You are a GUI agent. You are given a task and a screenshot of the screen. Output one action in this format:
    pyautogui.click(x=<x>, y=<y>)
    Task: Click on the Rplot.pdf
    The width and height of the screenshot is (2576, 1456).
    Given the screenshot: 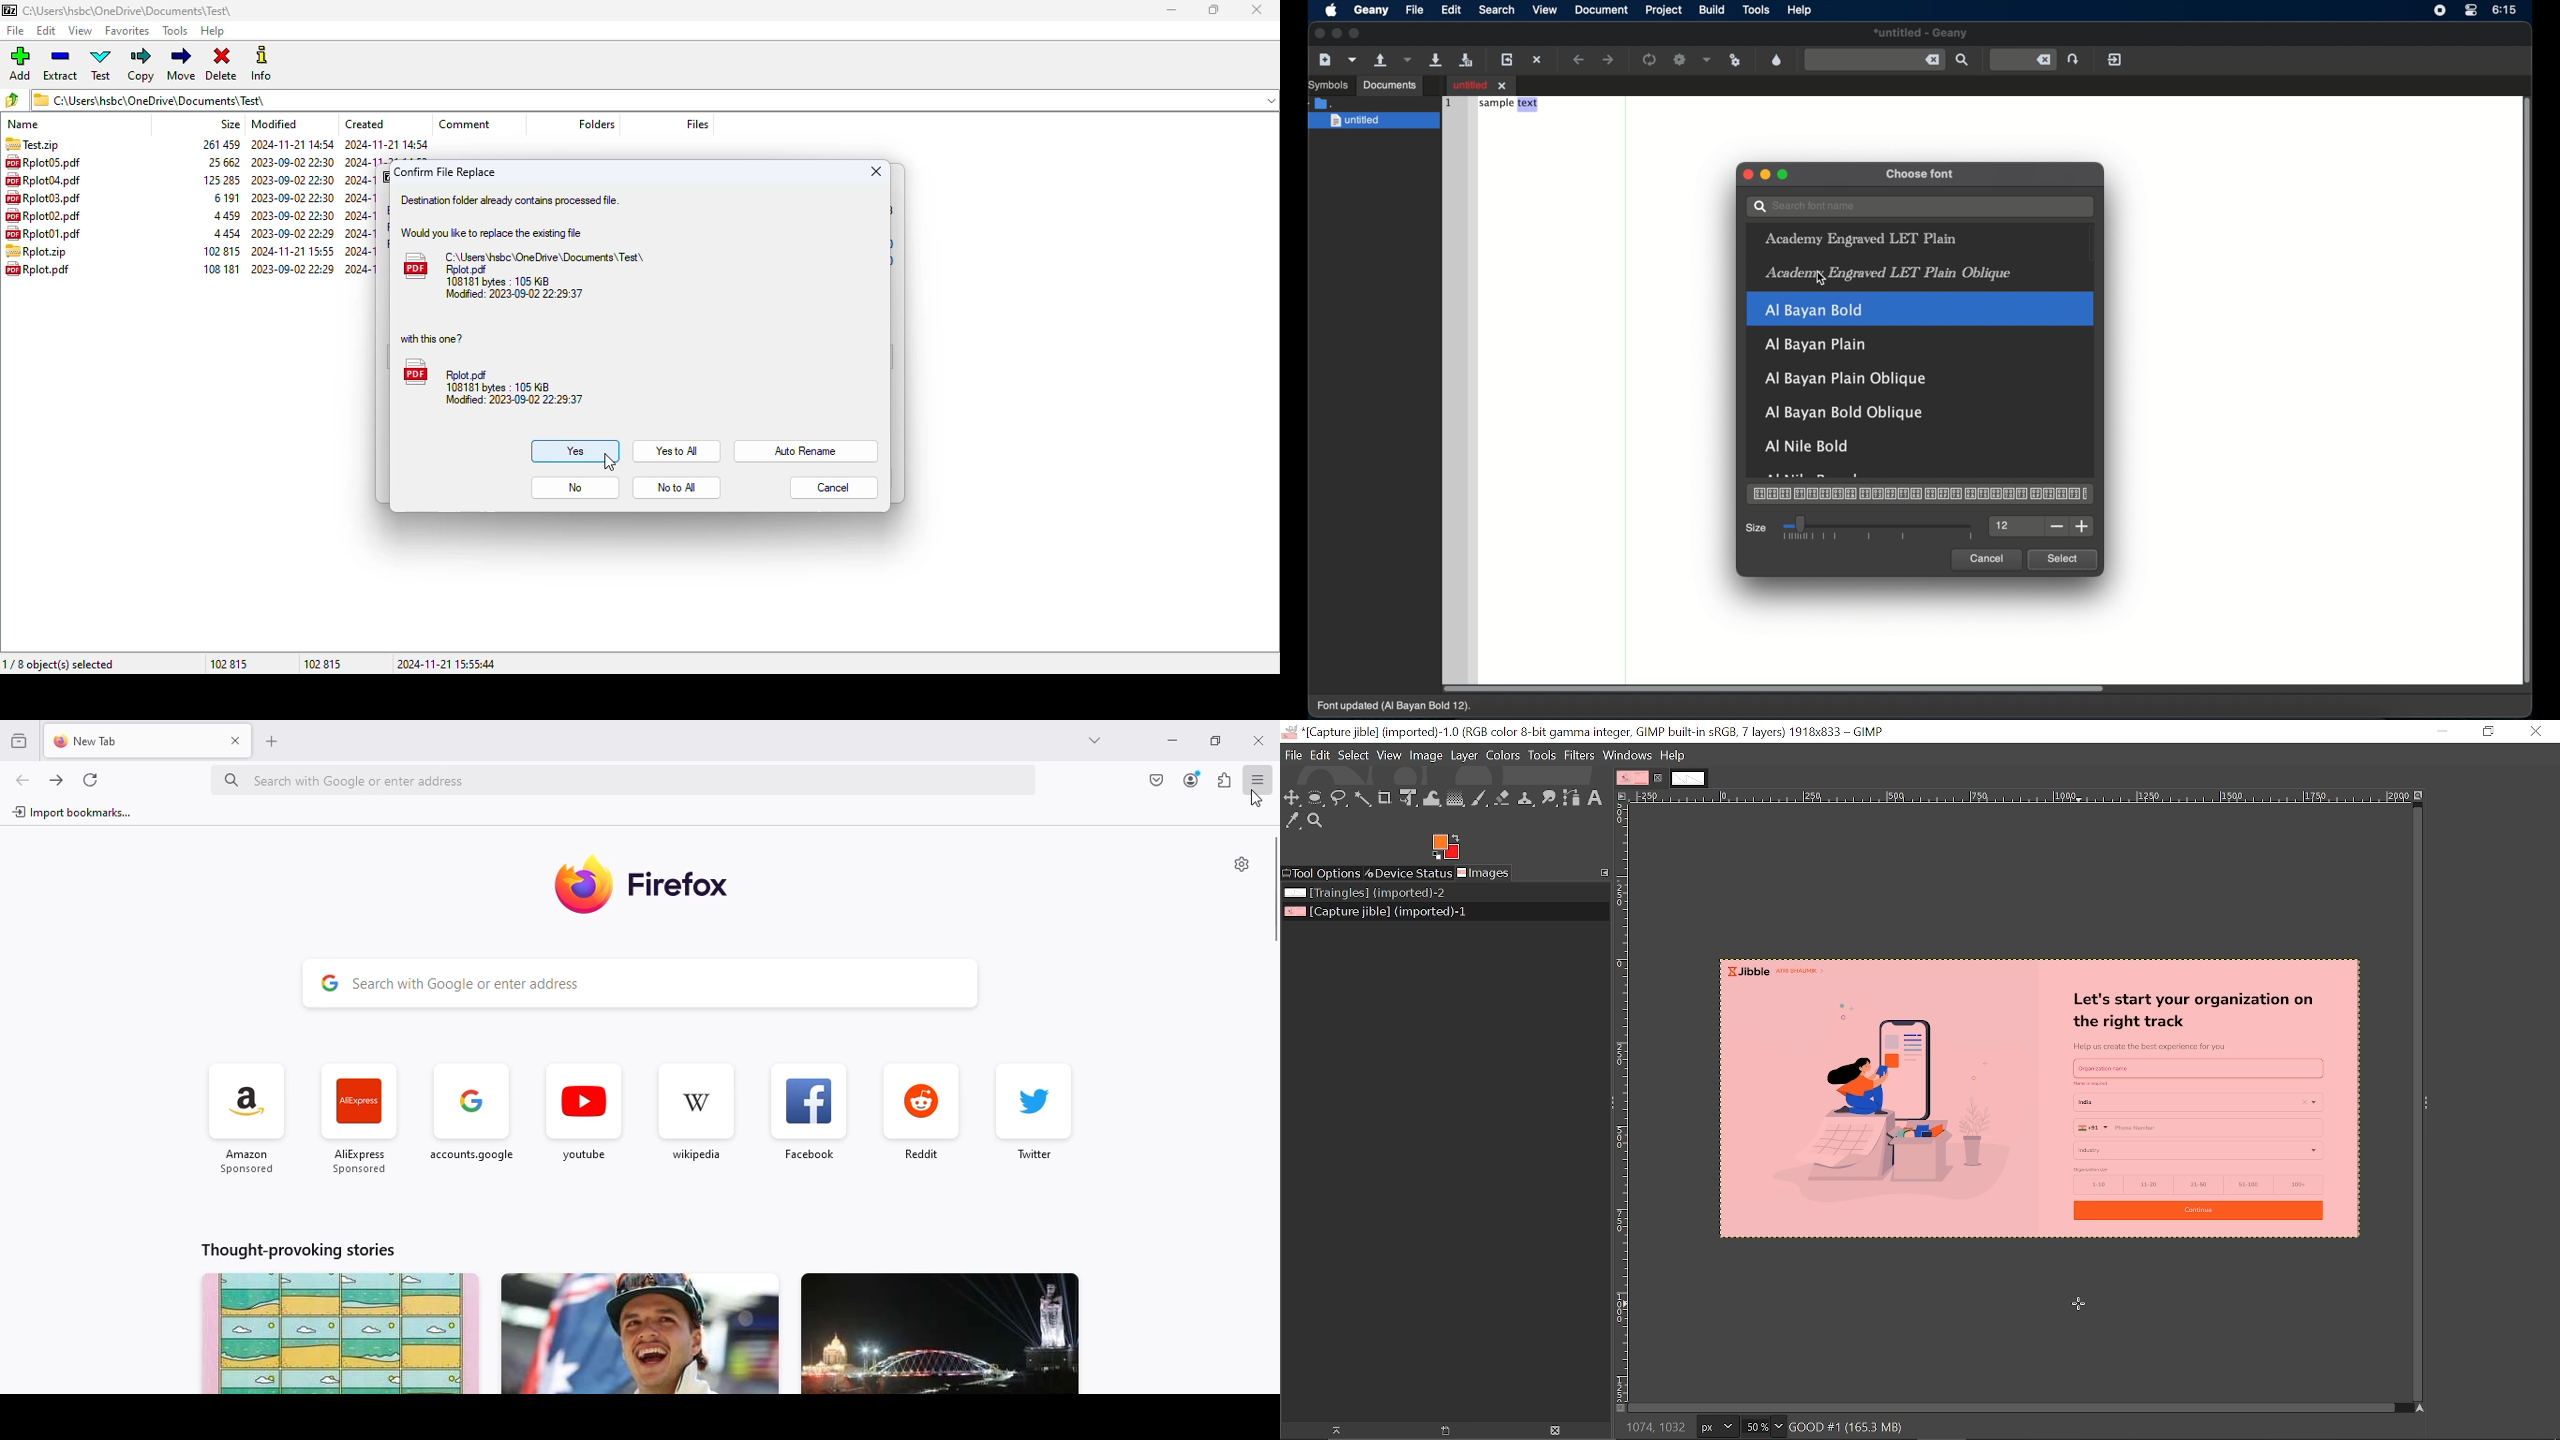 What is the action you would take?
    pyautogui.click(x=44, y=271)
    